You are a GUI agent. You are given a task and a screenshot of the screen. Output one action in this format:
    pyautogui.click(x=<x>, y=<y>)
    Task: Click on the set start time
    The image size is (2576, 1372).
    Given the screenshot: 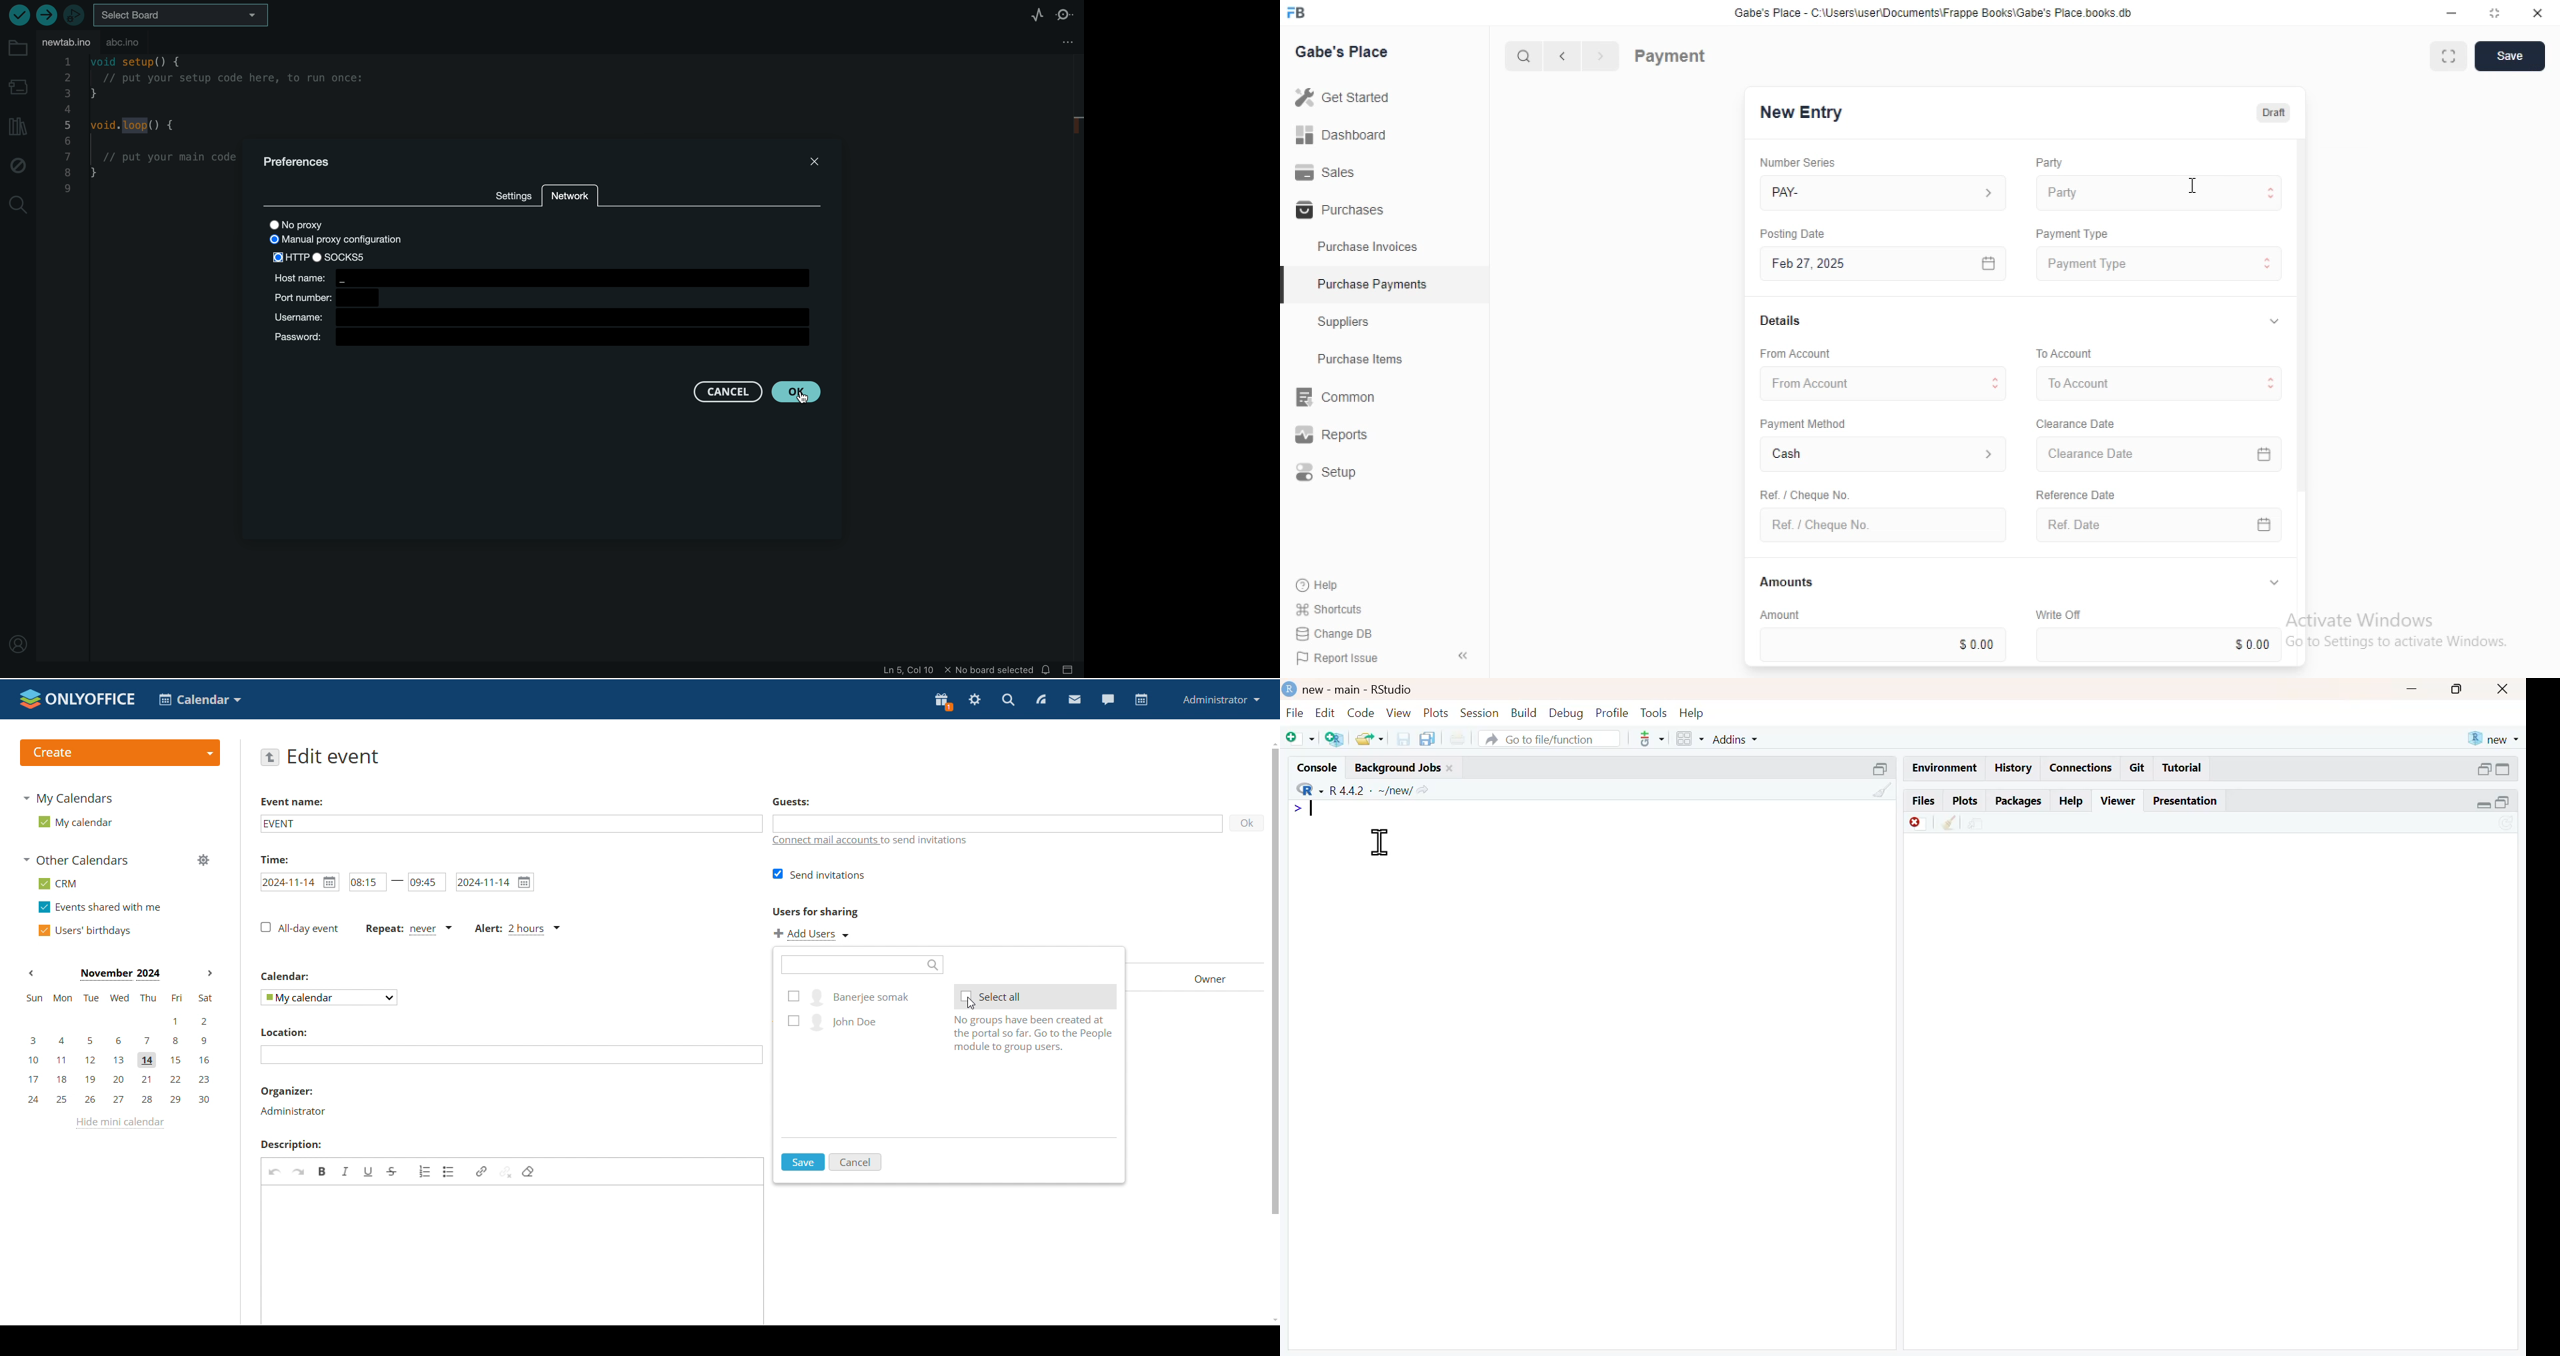 What is the action you would take?
    pyautogui.click(x=368, y=881)
    